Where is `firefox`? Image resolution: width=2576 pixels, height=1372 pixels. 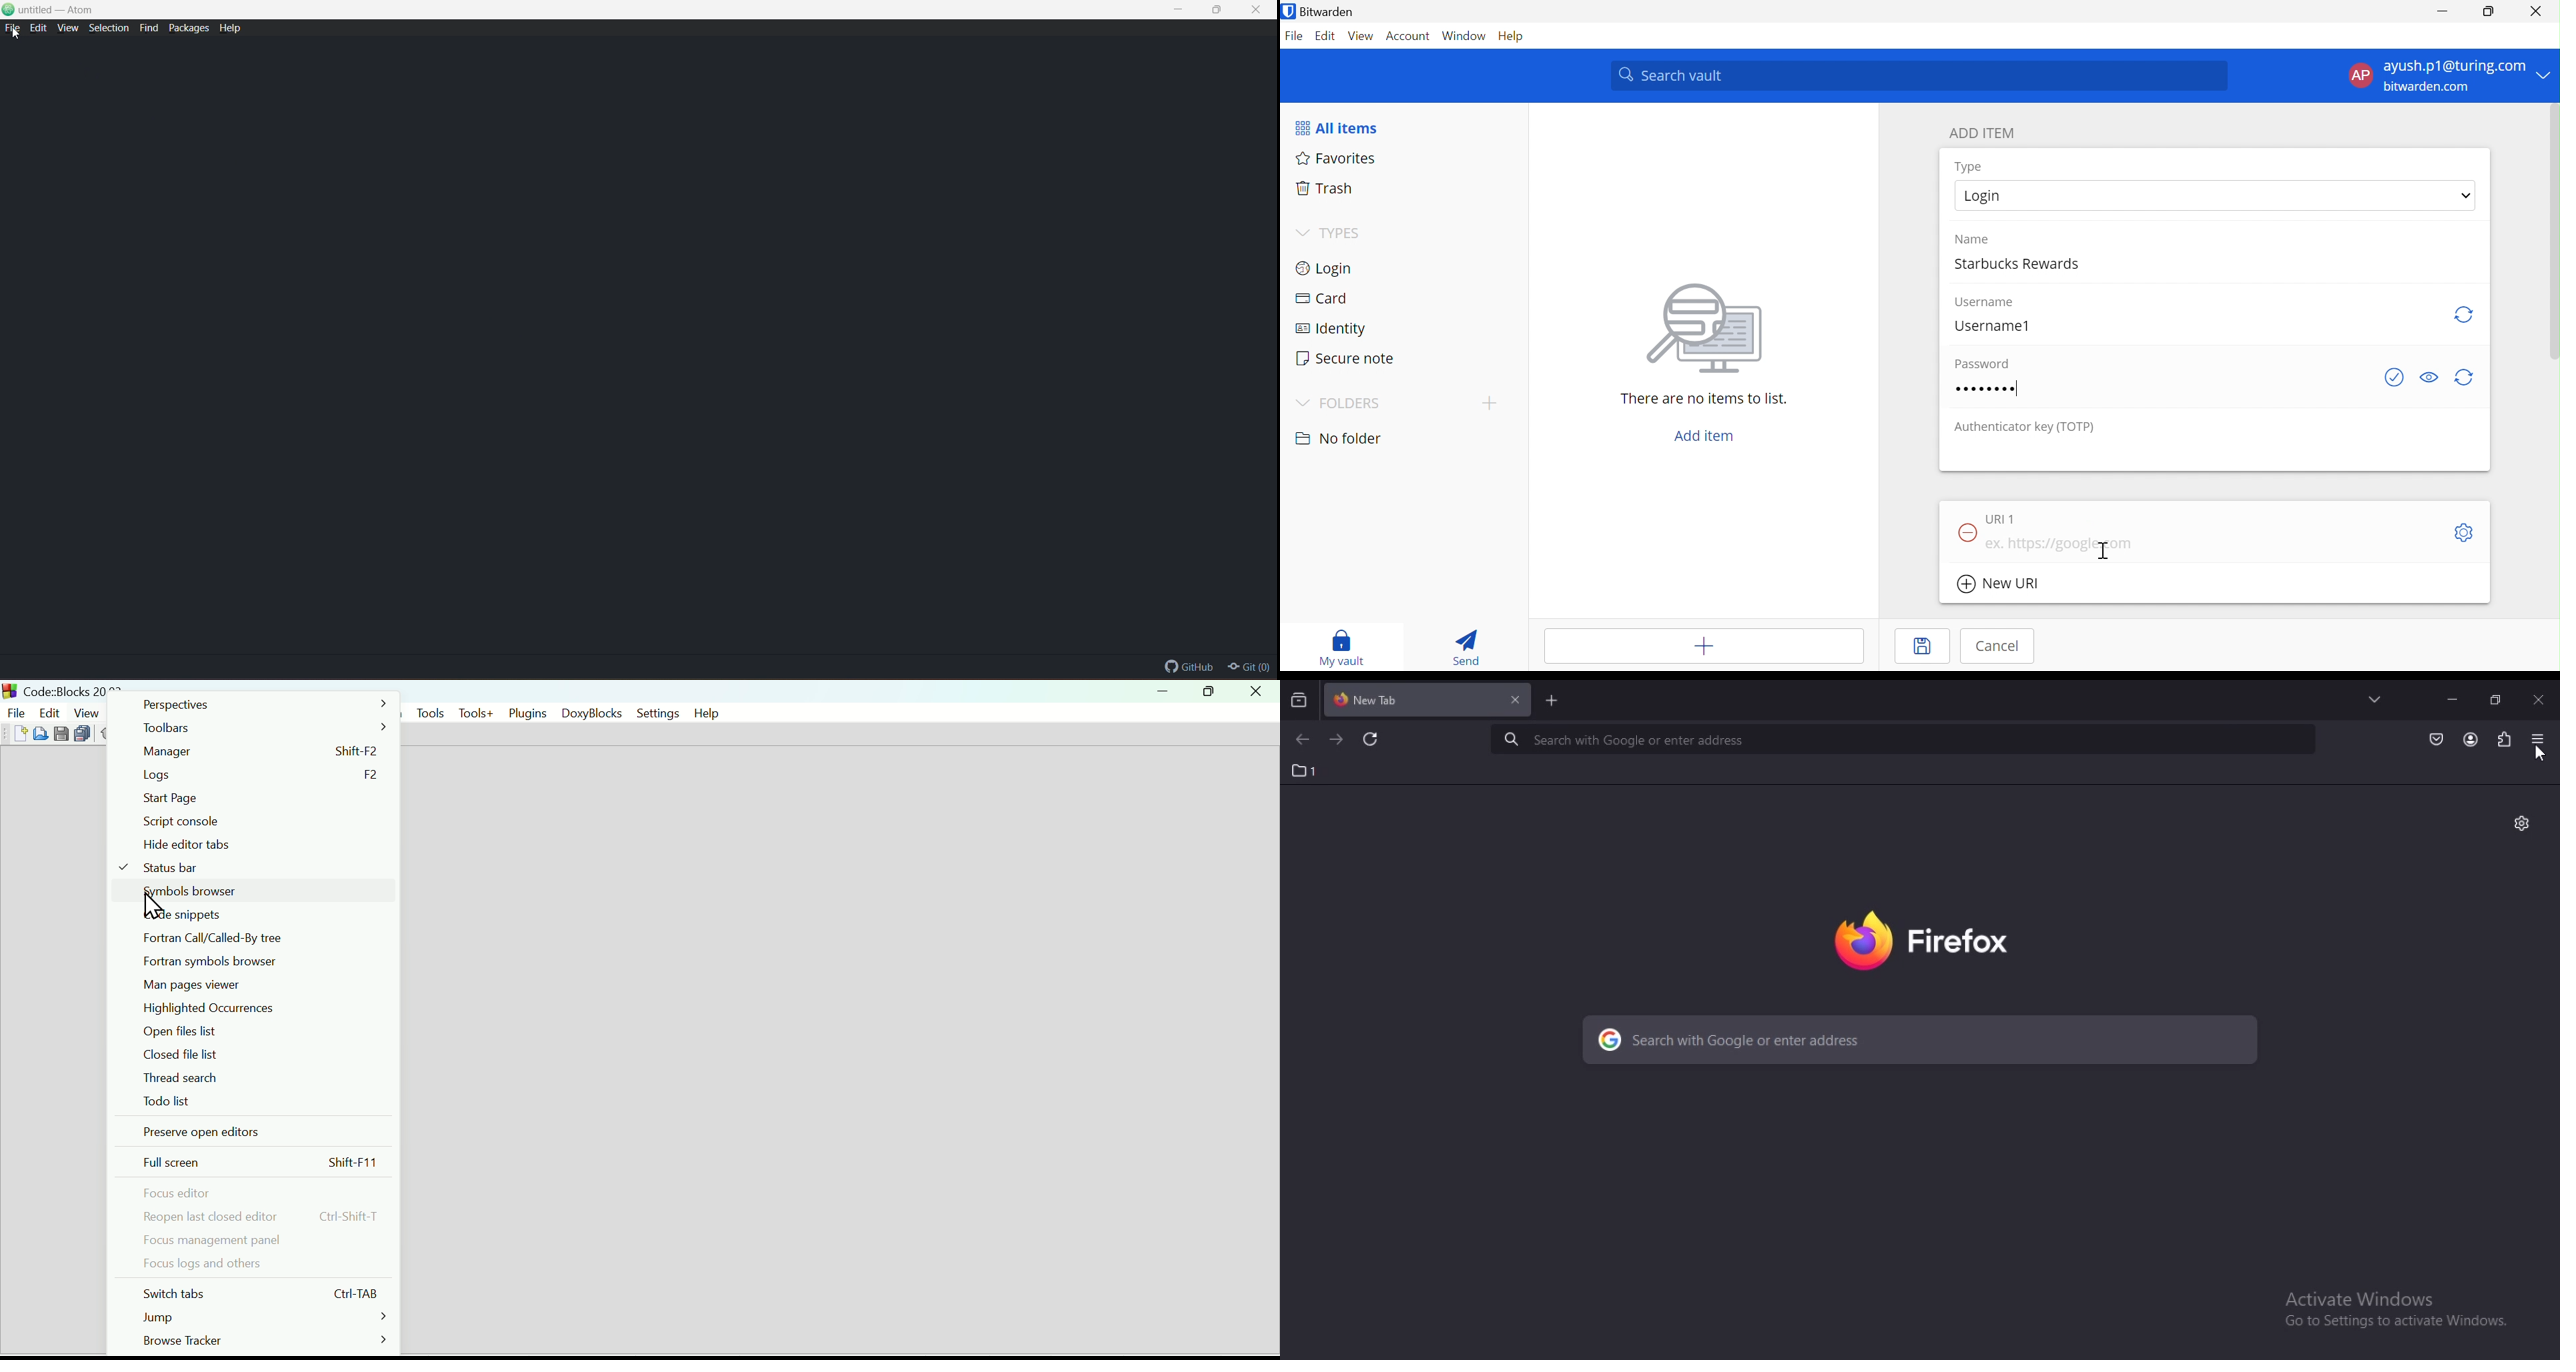 firefox is located at coordinates (1932, 944).